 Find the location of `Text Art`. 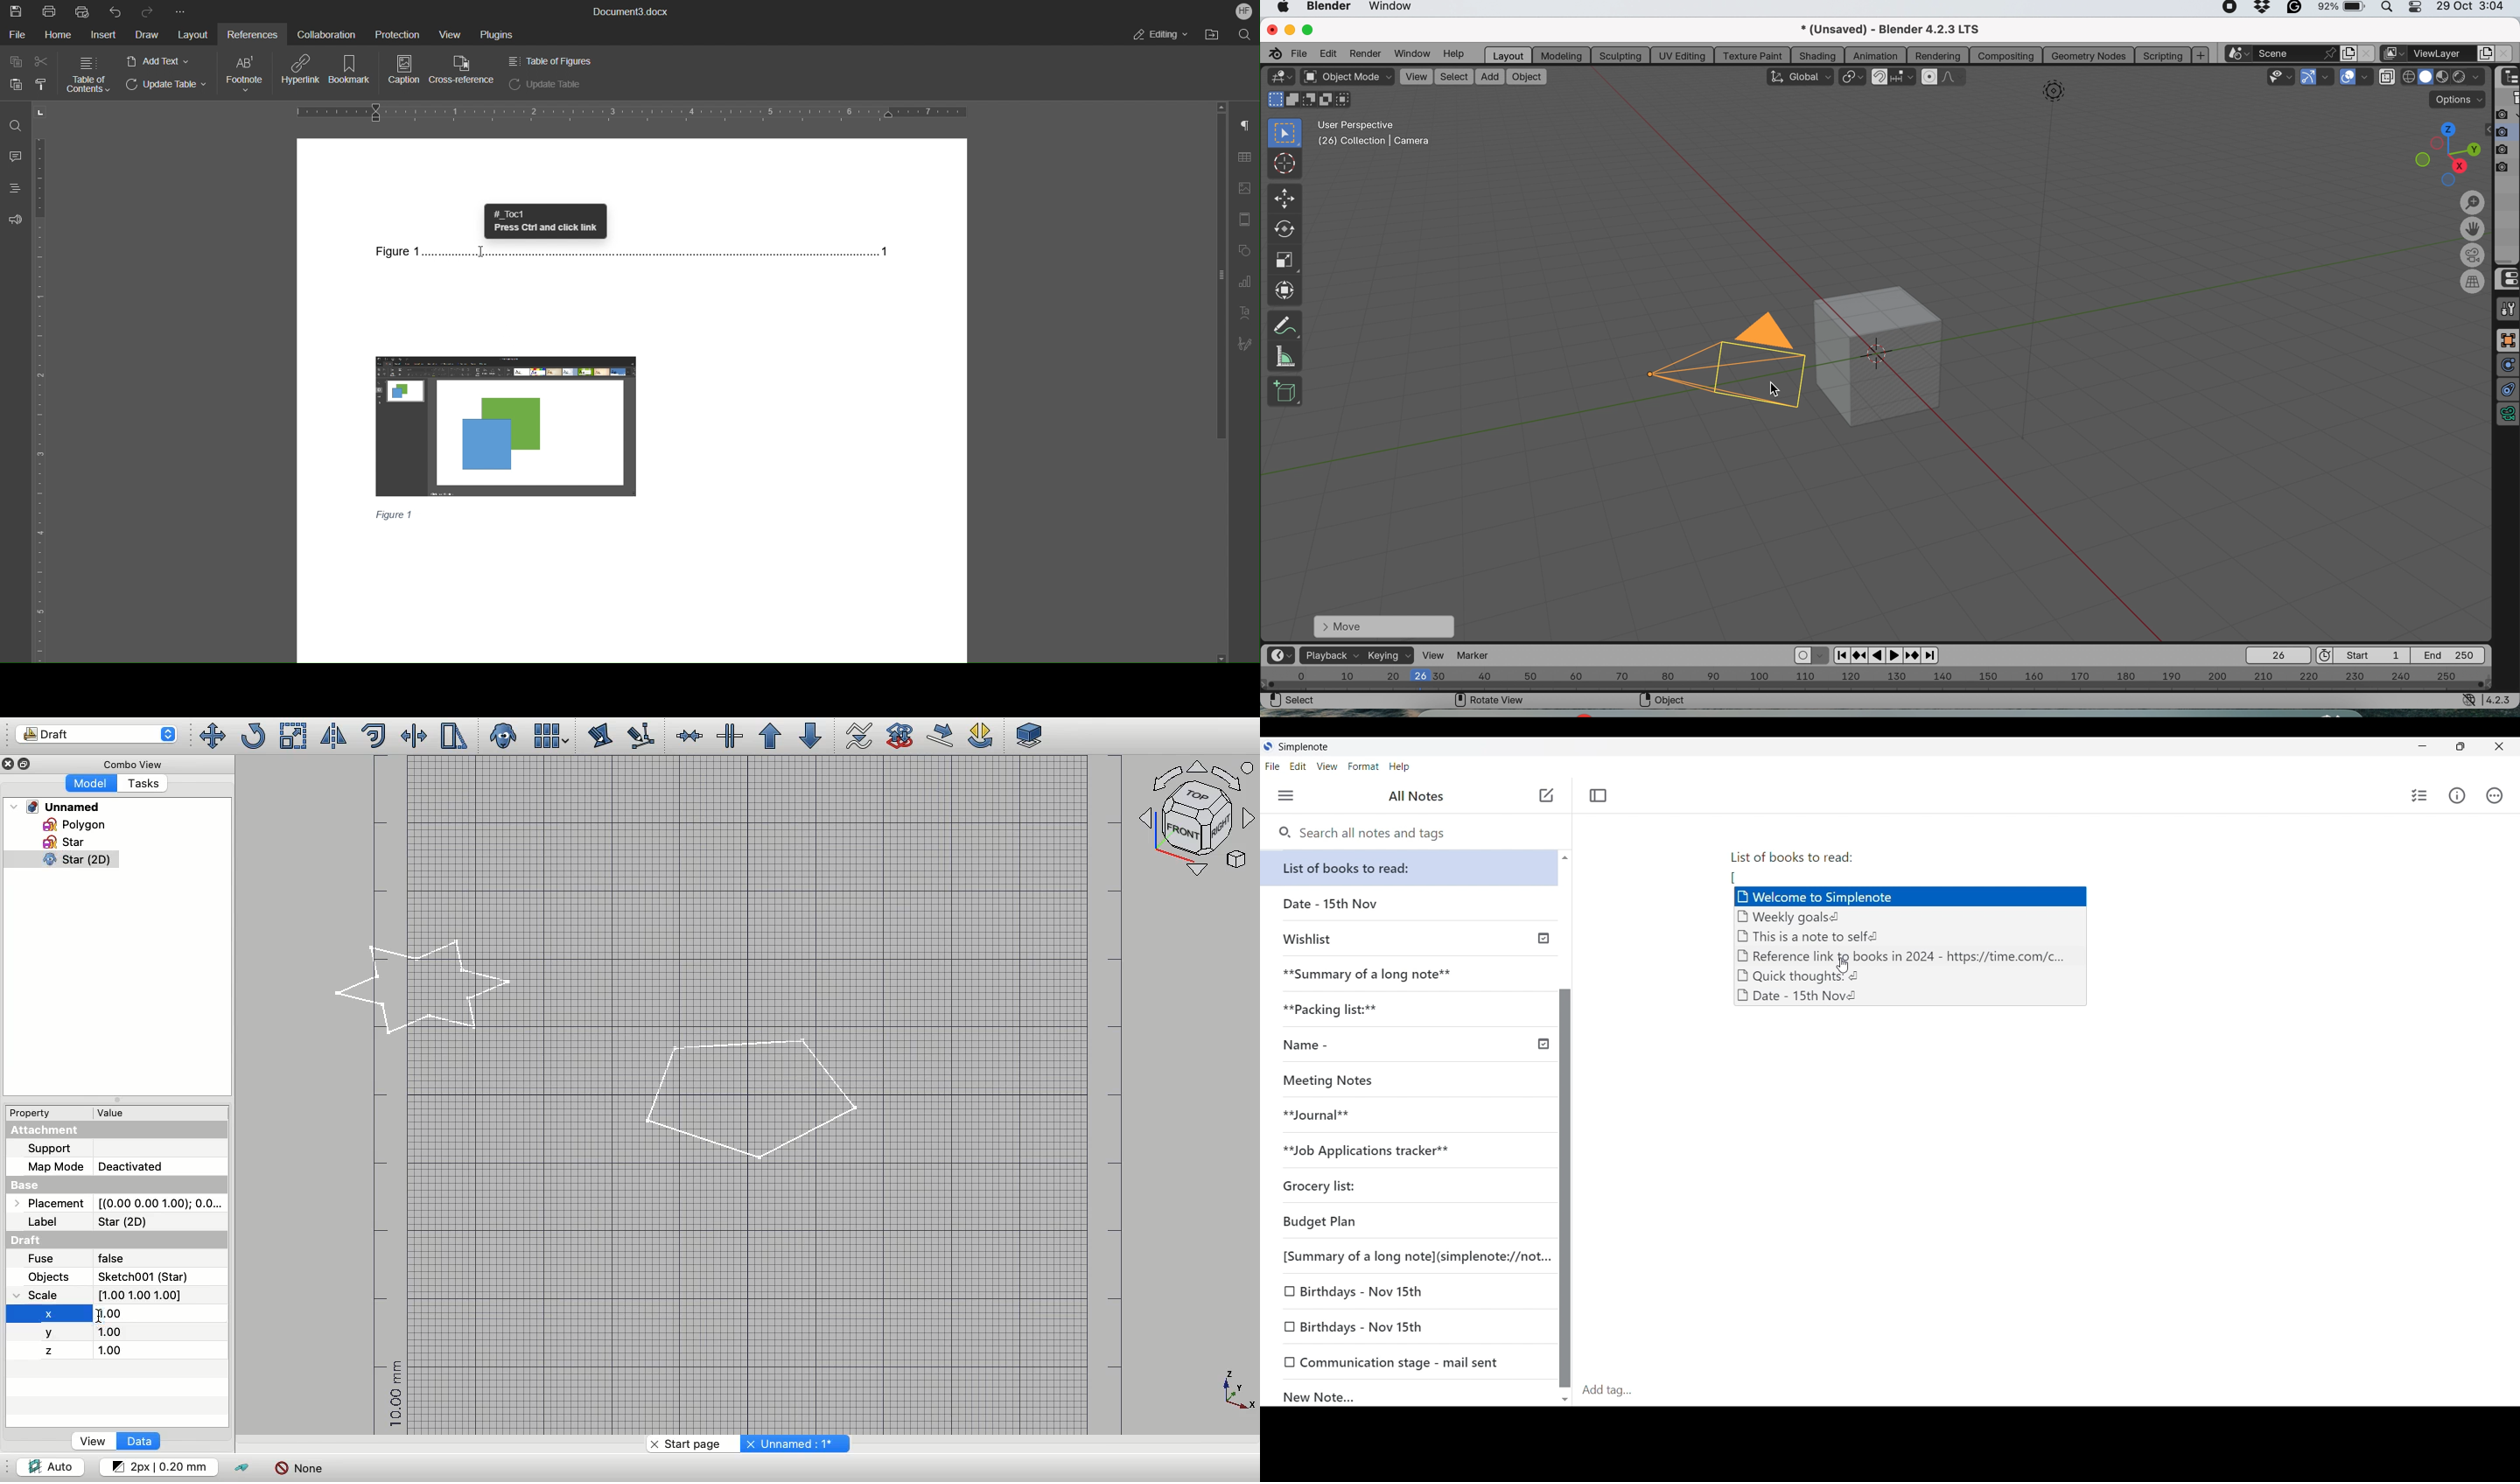

Text Art is located at coordinates (1246, 314).